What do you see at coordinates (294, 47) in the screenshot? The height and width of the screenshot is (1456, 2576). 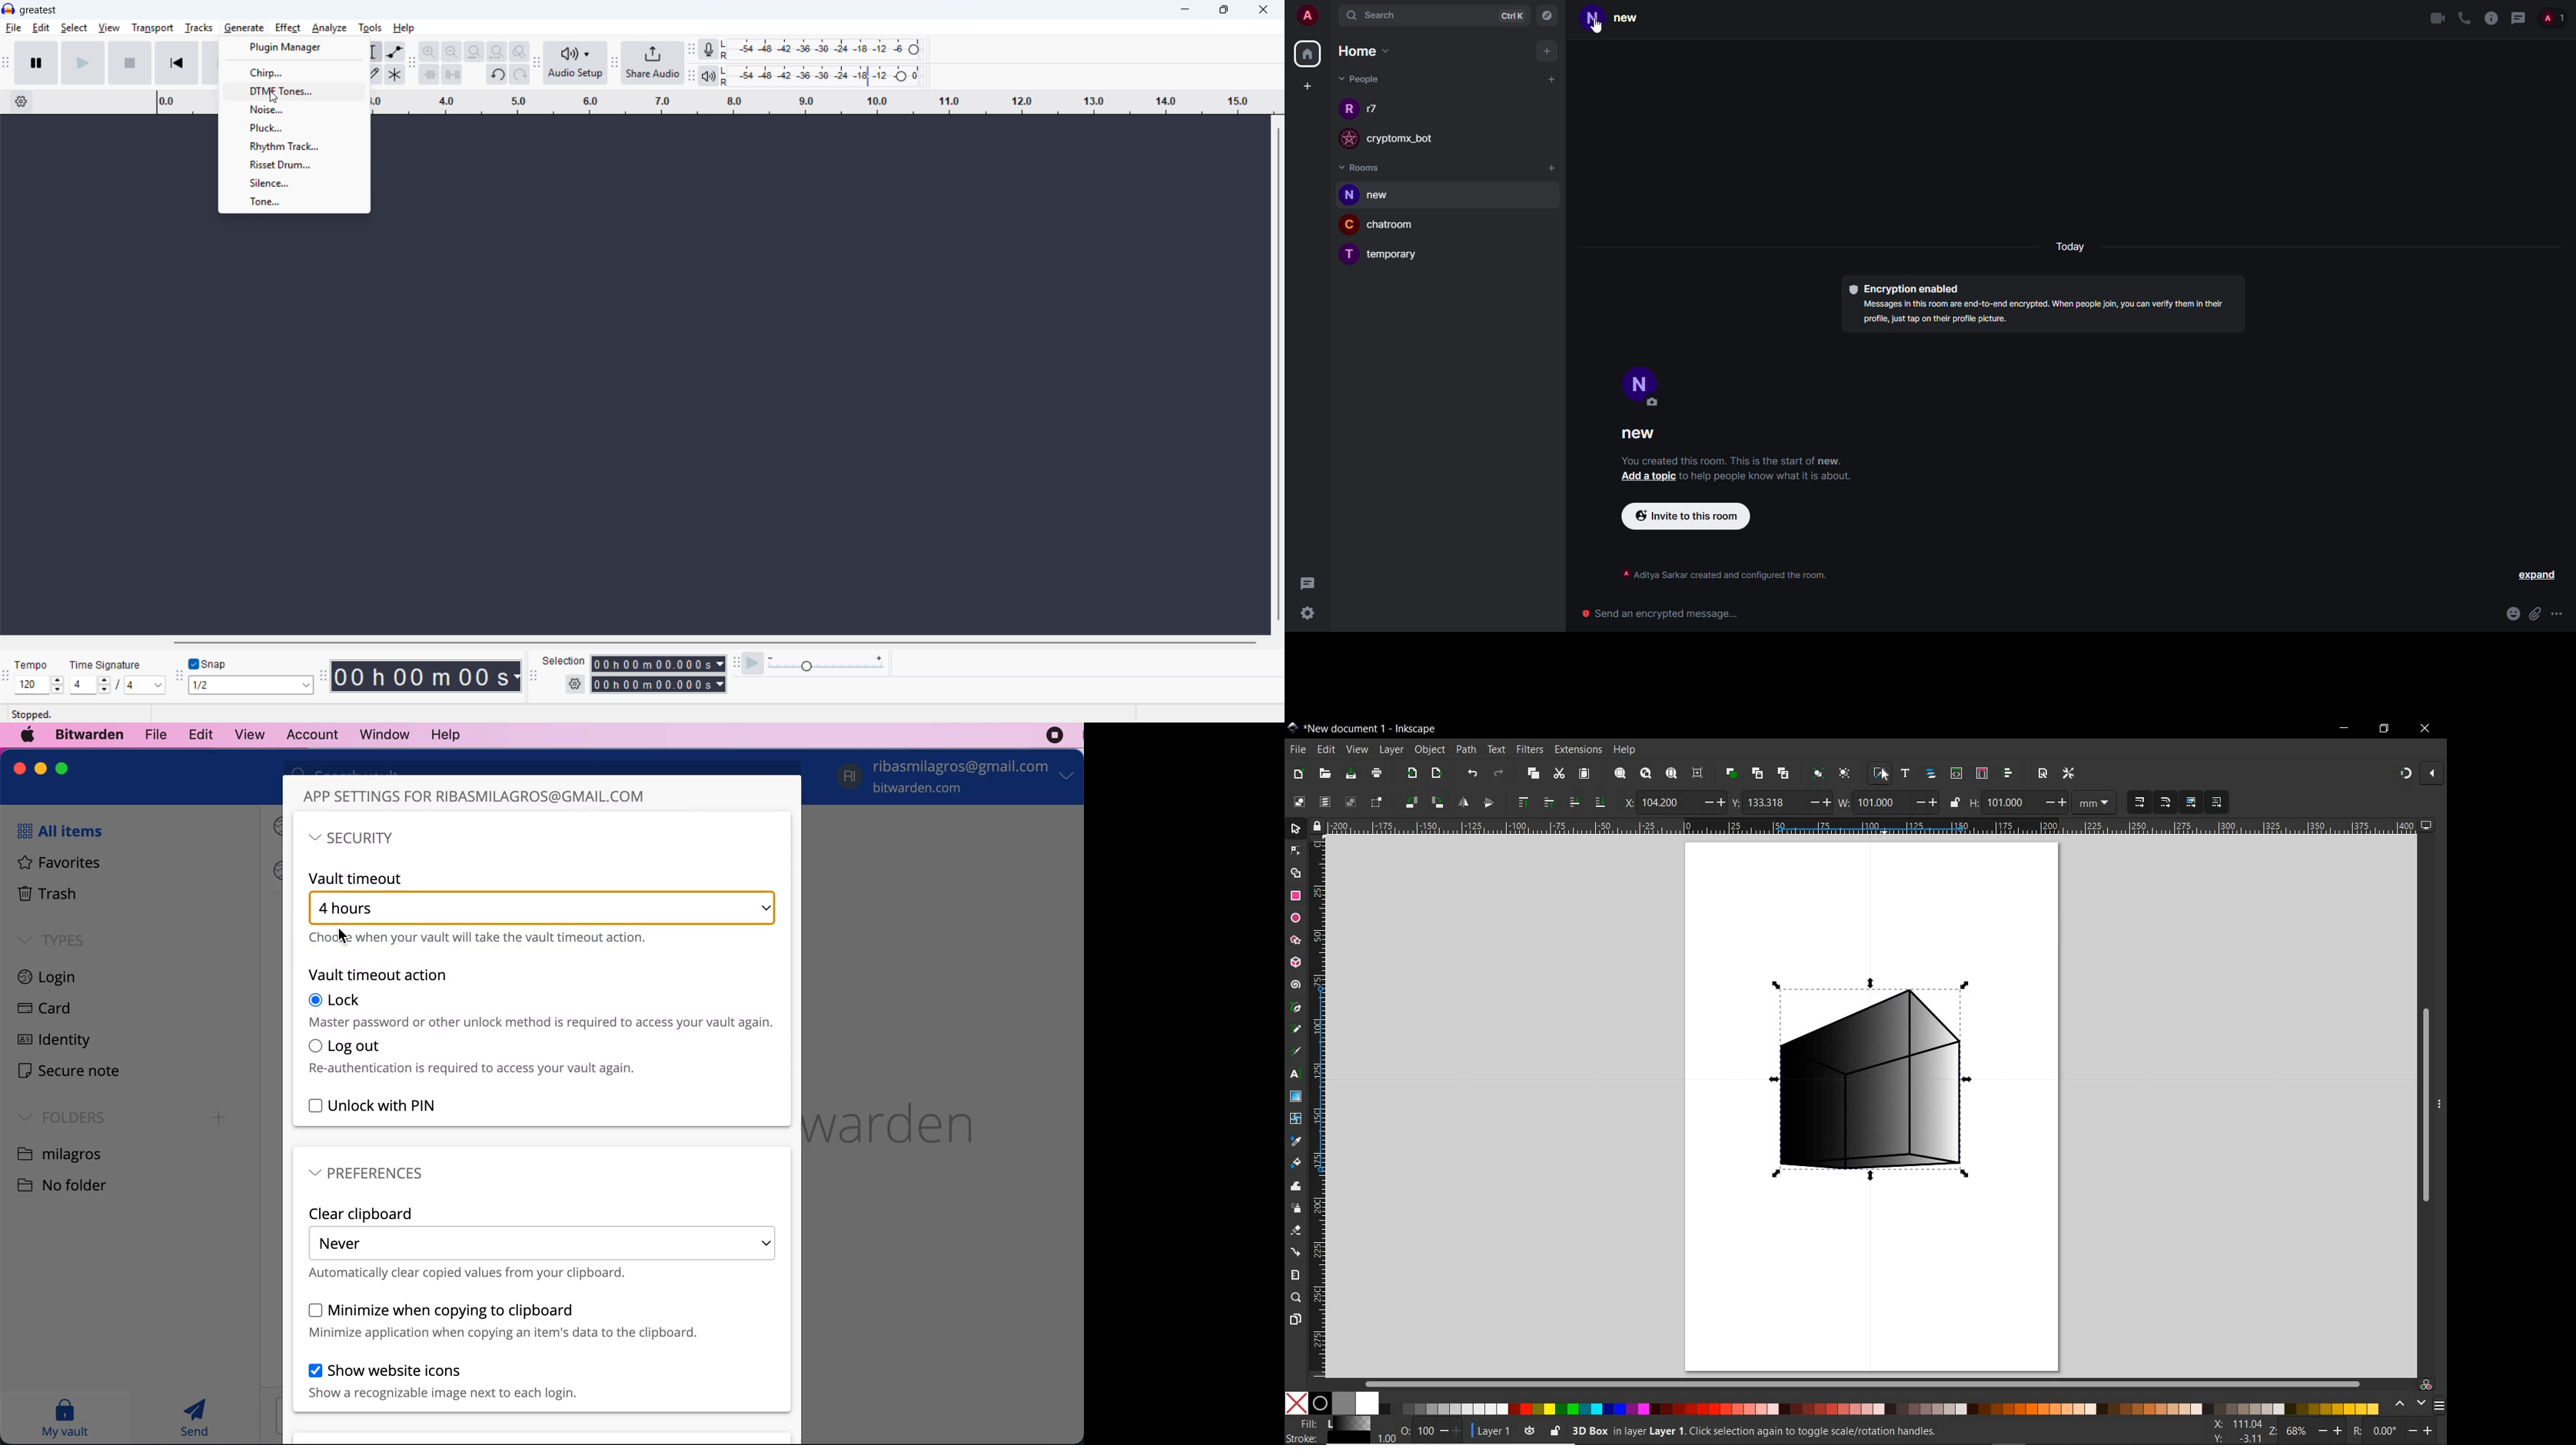 I see `Plug in manager ` at bounding box center [294, 47].